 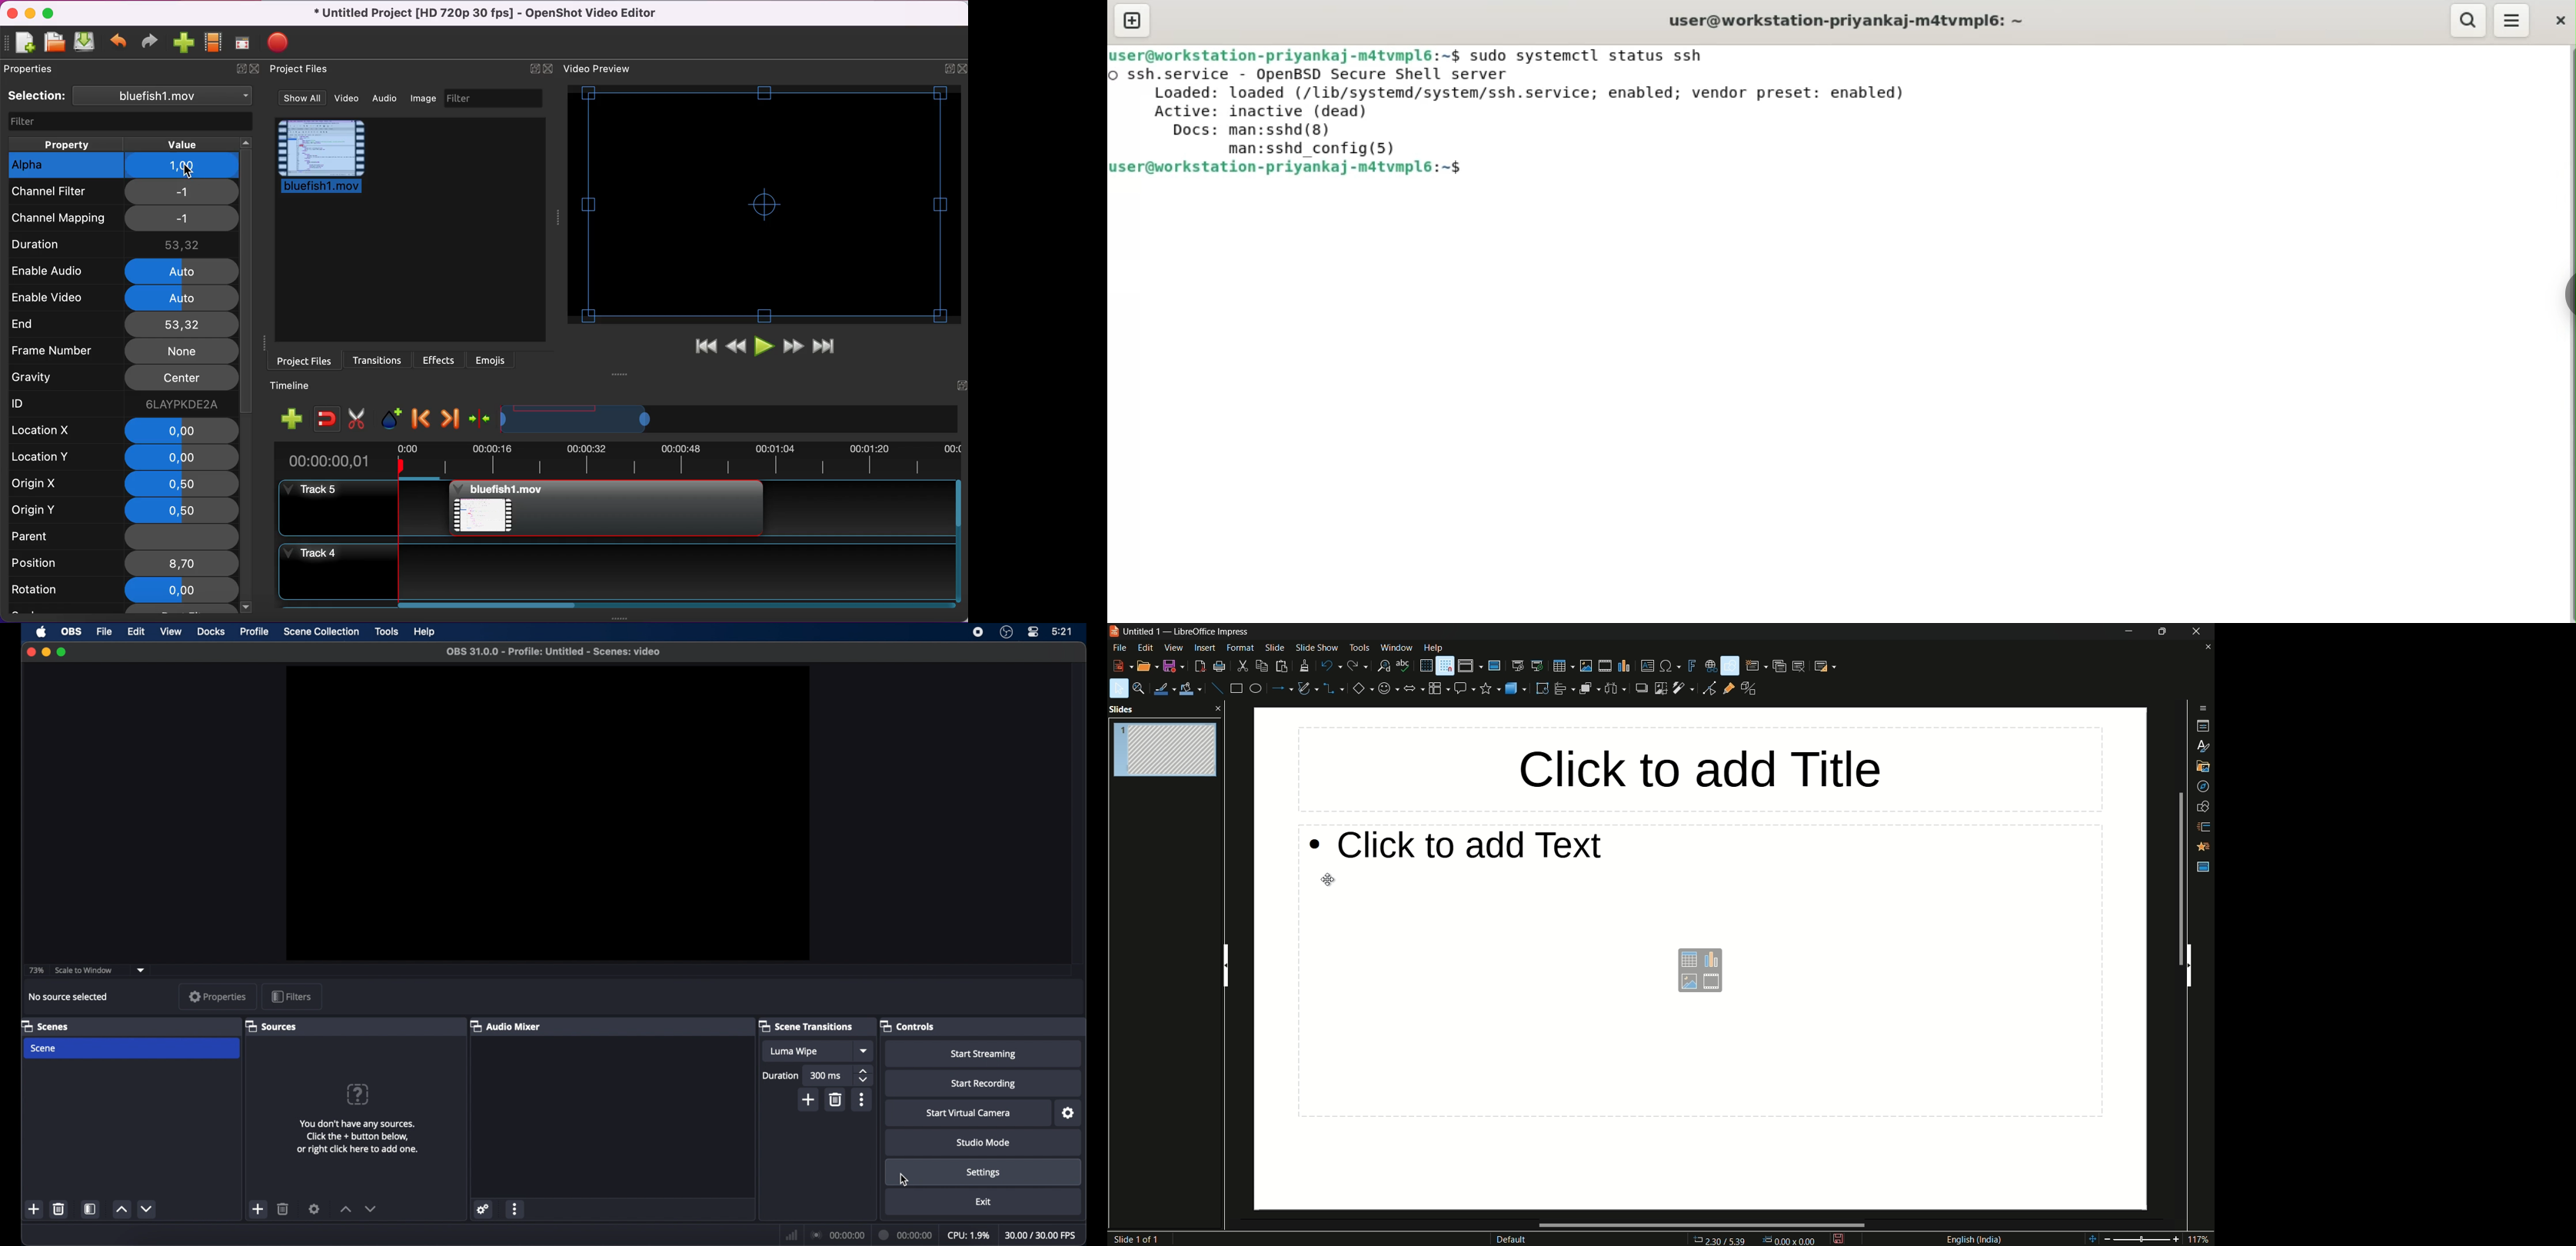 What do you see at coordinates (321, 632) in the screenshot?
I see `scene collection` at bounding box center [321, 632].